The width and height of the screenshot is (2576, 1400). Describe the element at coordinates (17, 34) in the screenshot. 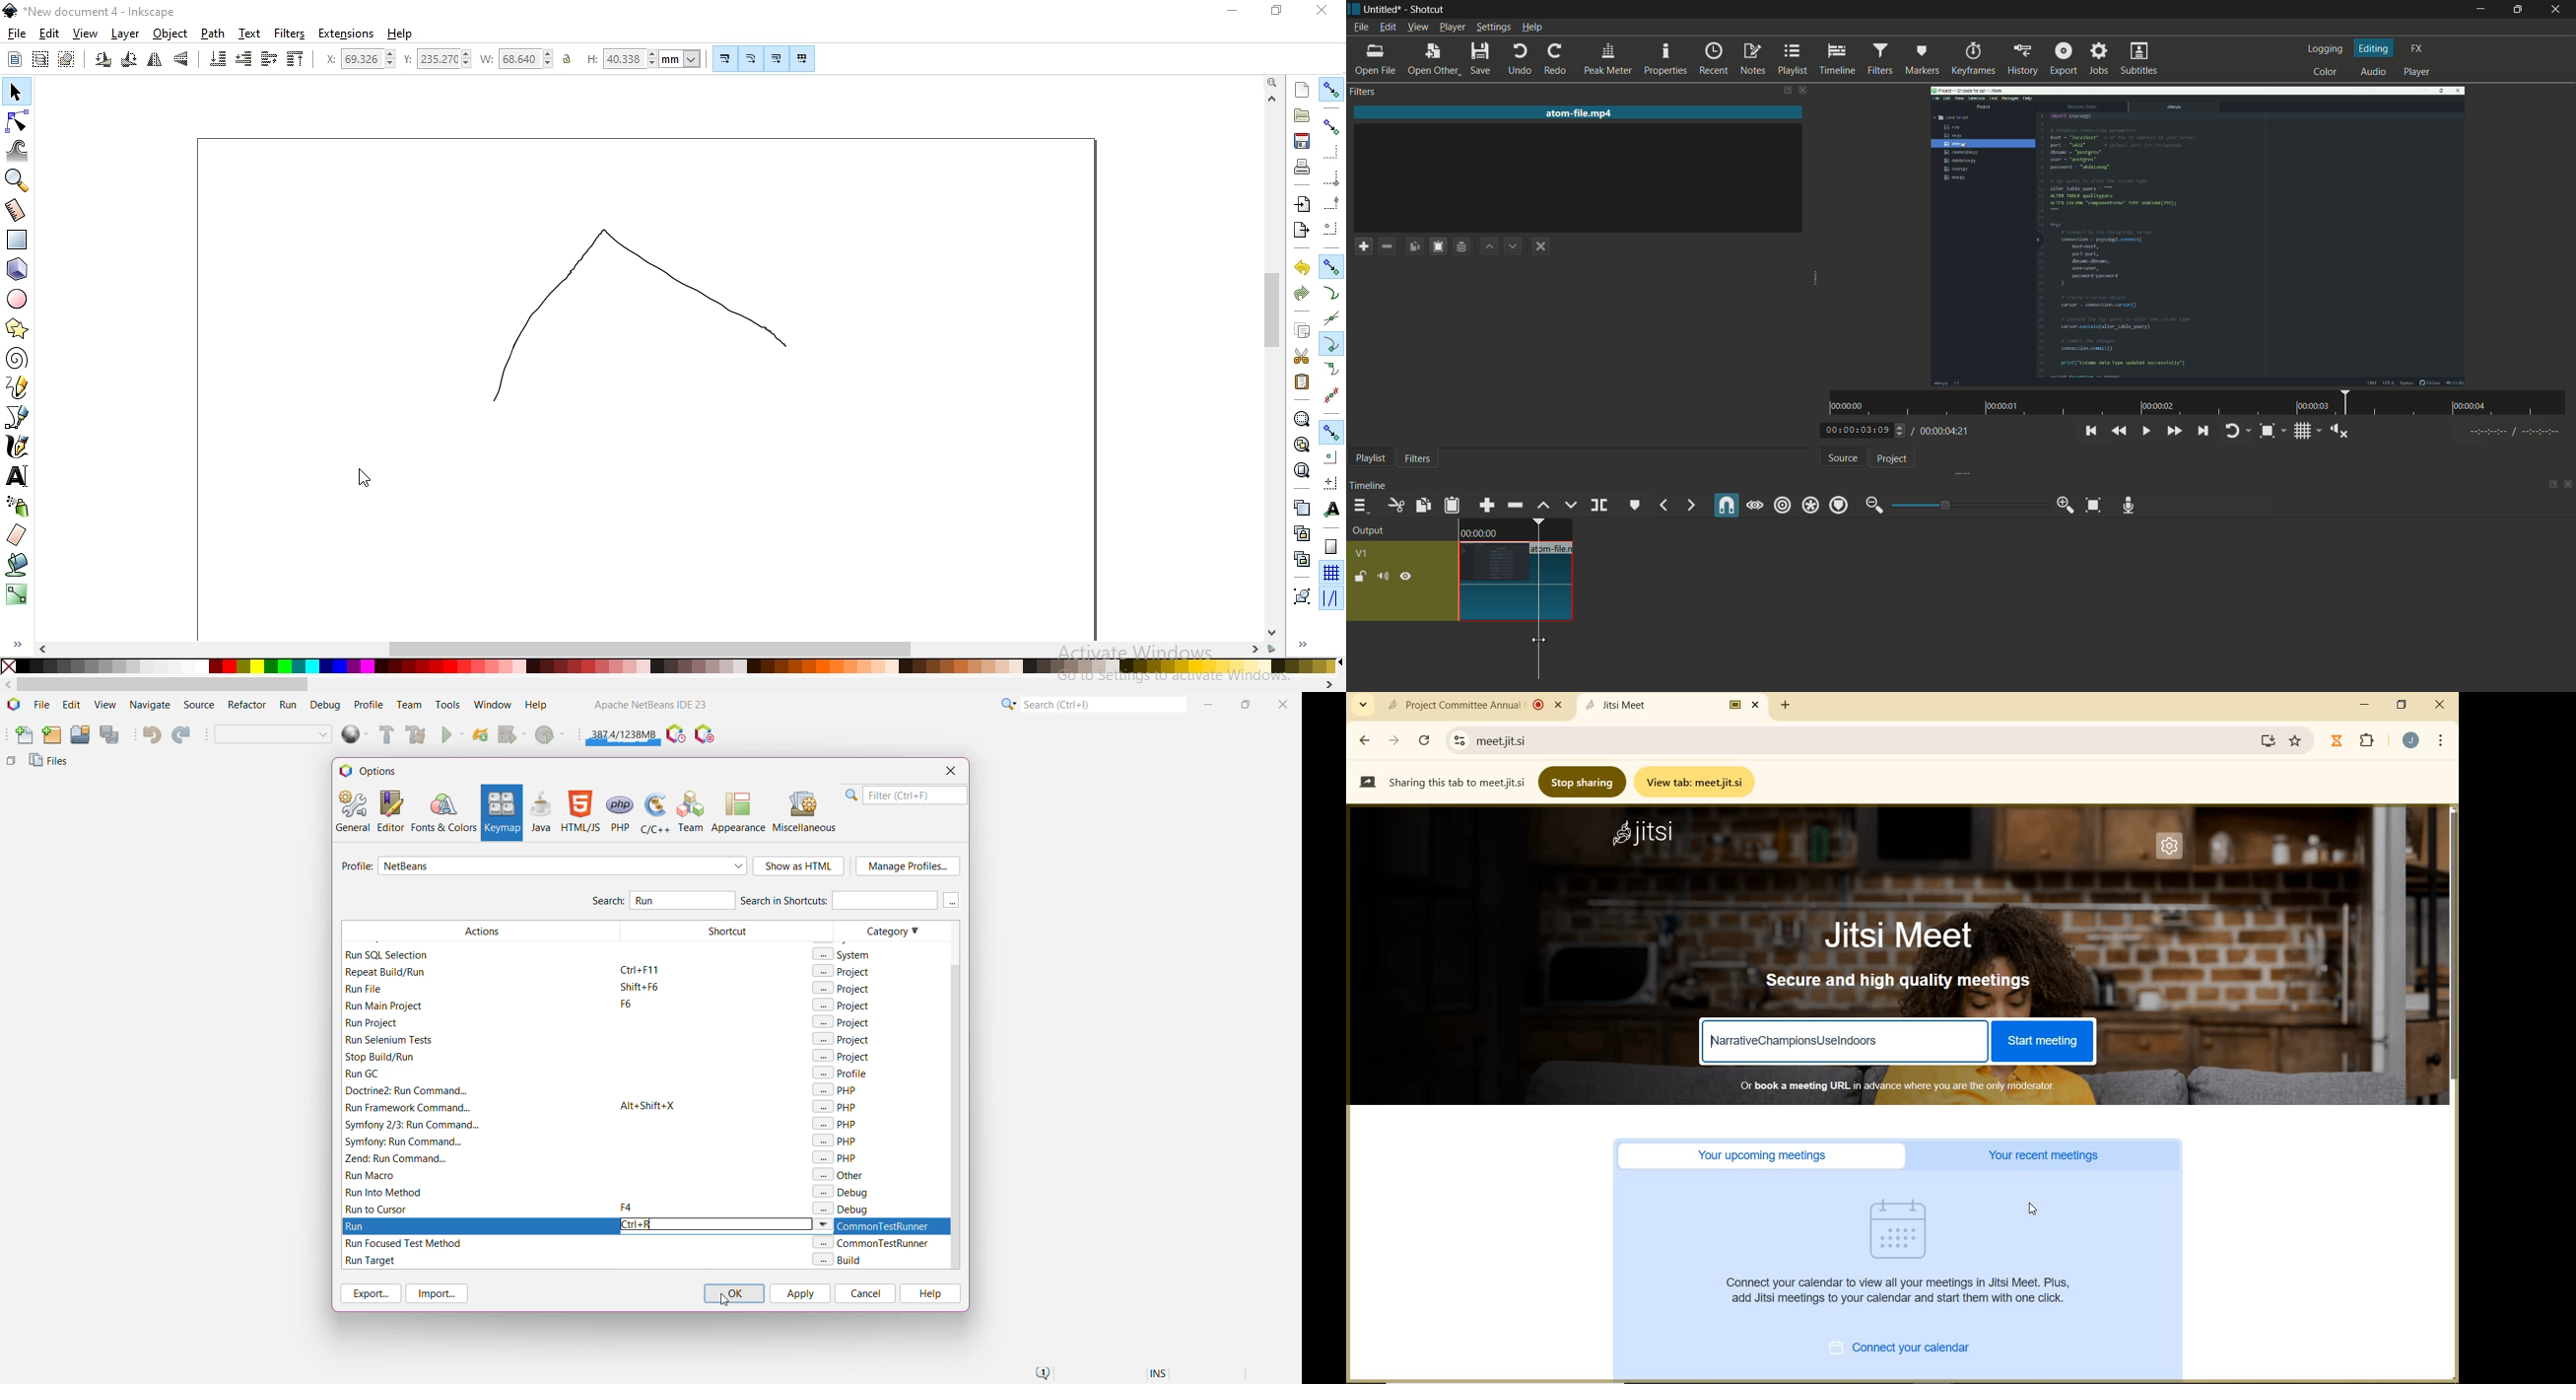

I see `file` at that location.